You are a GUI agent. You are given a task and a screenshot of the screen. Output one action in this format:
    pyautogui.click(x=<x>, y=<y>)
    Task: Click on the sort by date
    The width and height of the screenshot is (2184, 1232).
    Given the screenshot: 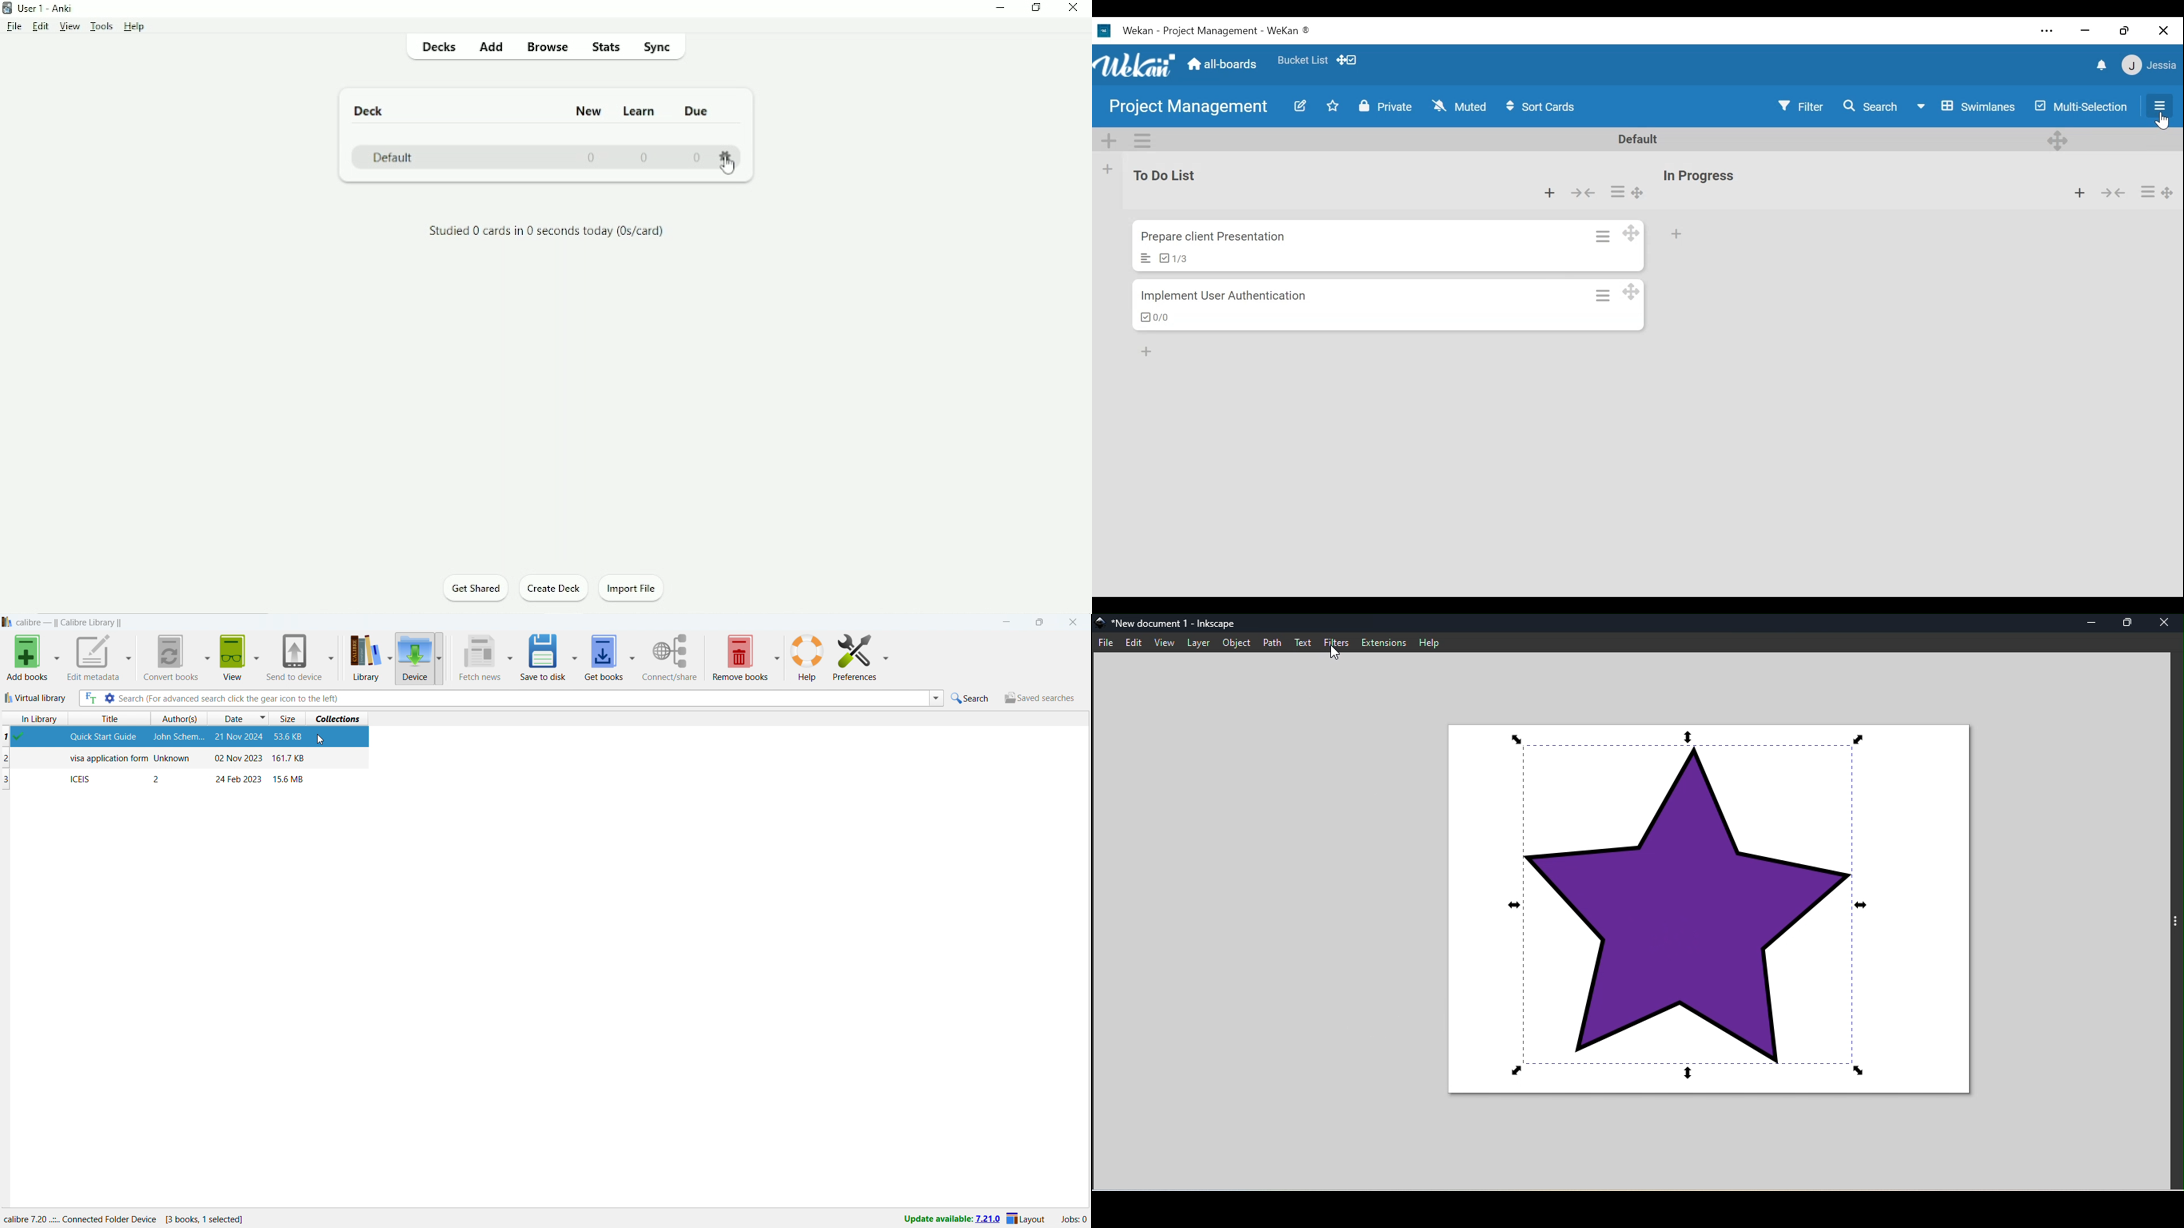 What is the action you would take?
    pyautogui.click(x=239, y=718)
    